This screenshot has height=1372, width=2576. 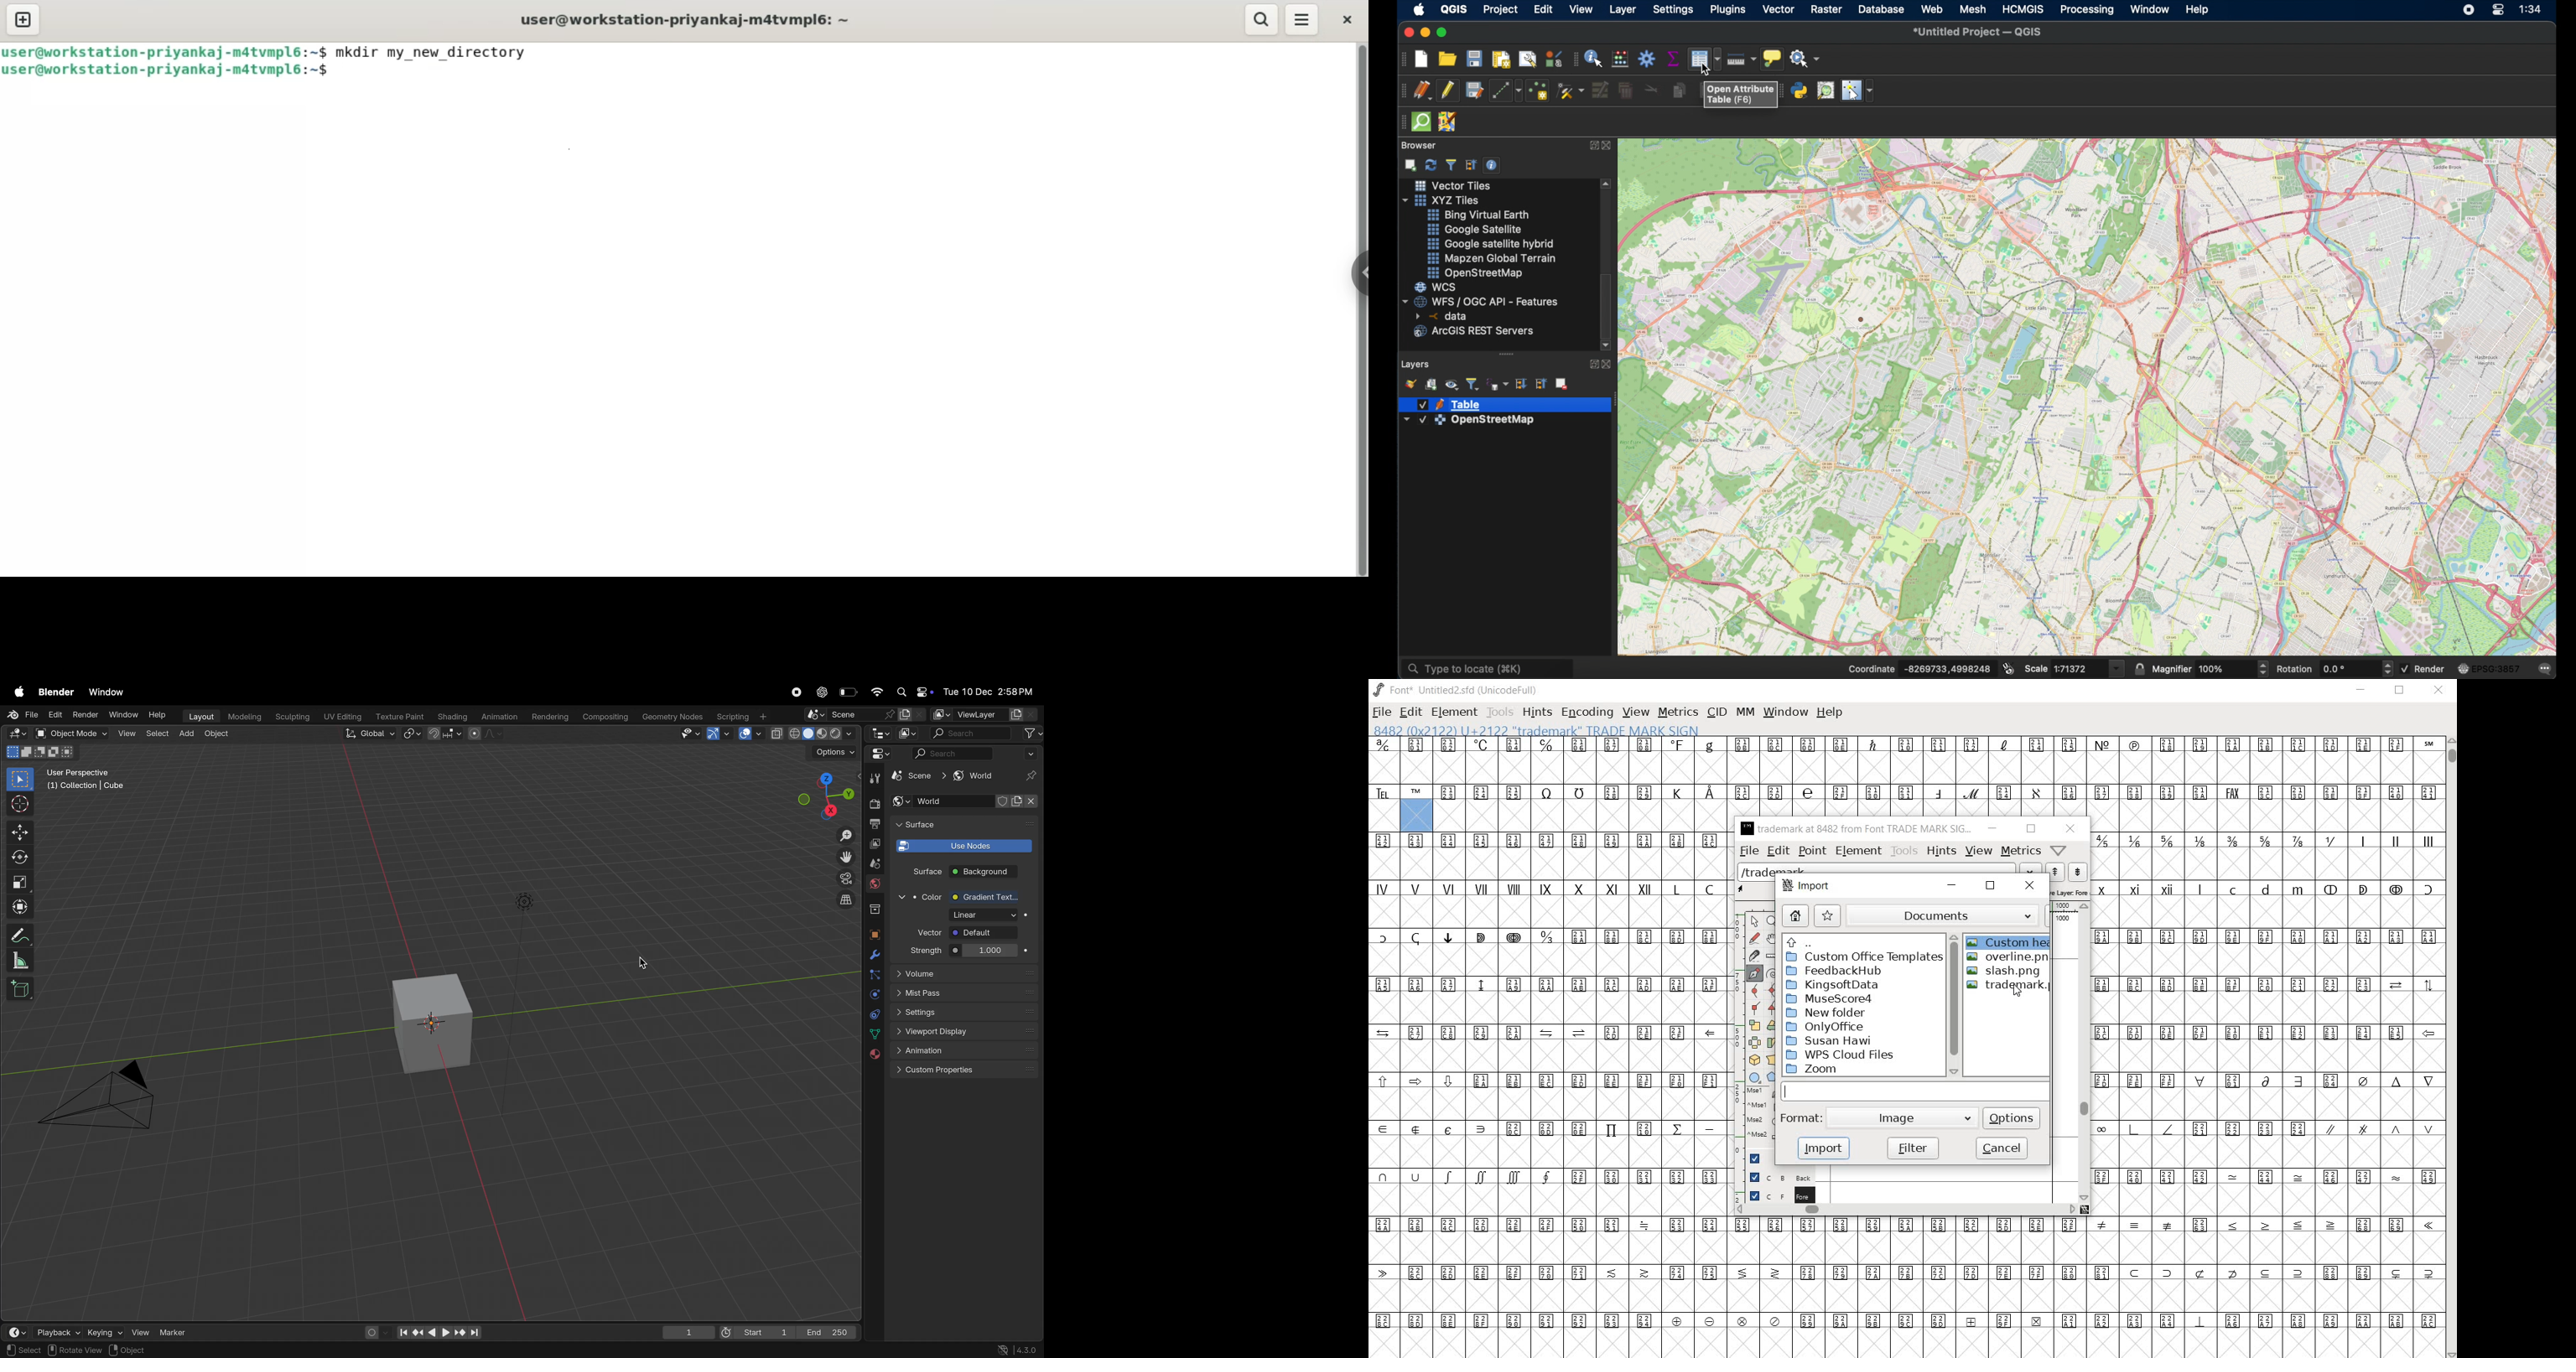 What do you see at coordinates (1717, 714) in the screenshot?
I see `CID` at bounding box center [1717, 714].